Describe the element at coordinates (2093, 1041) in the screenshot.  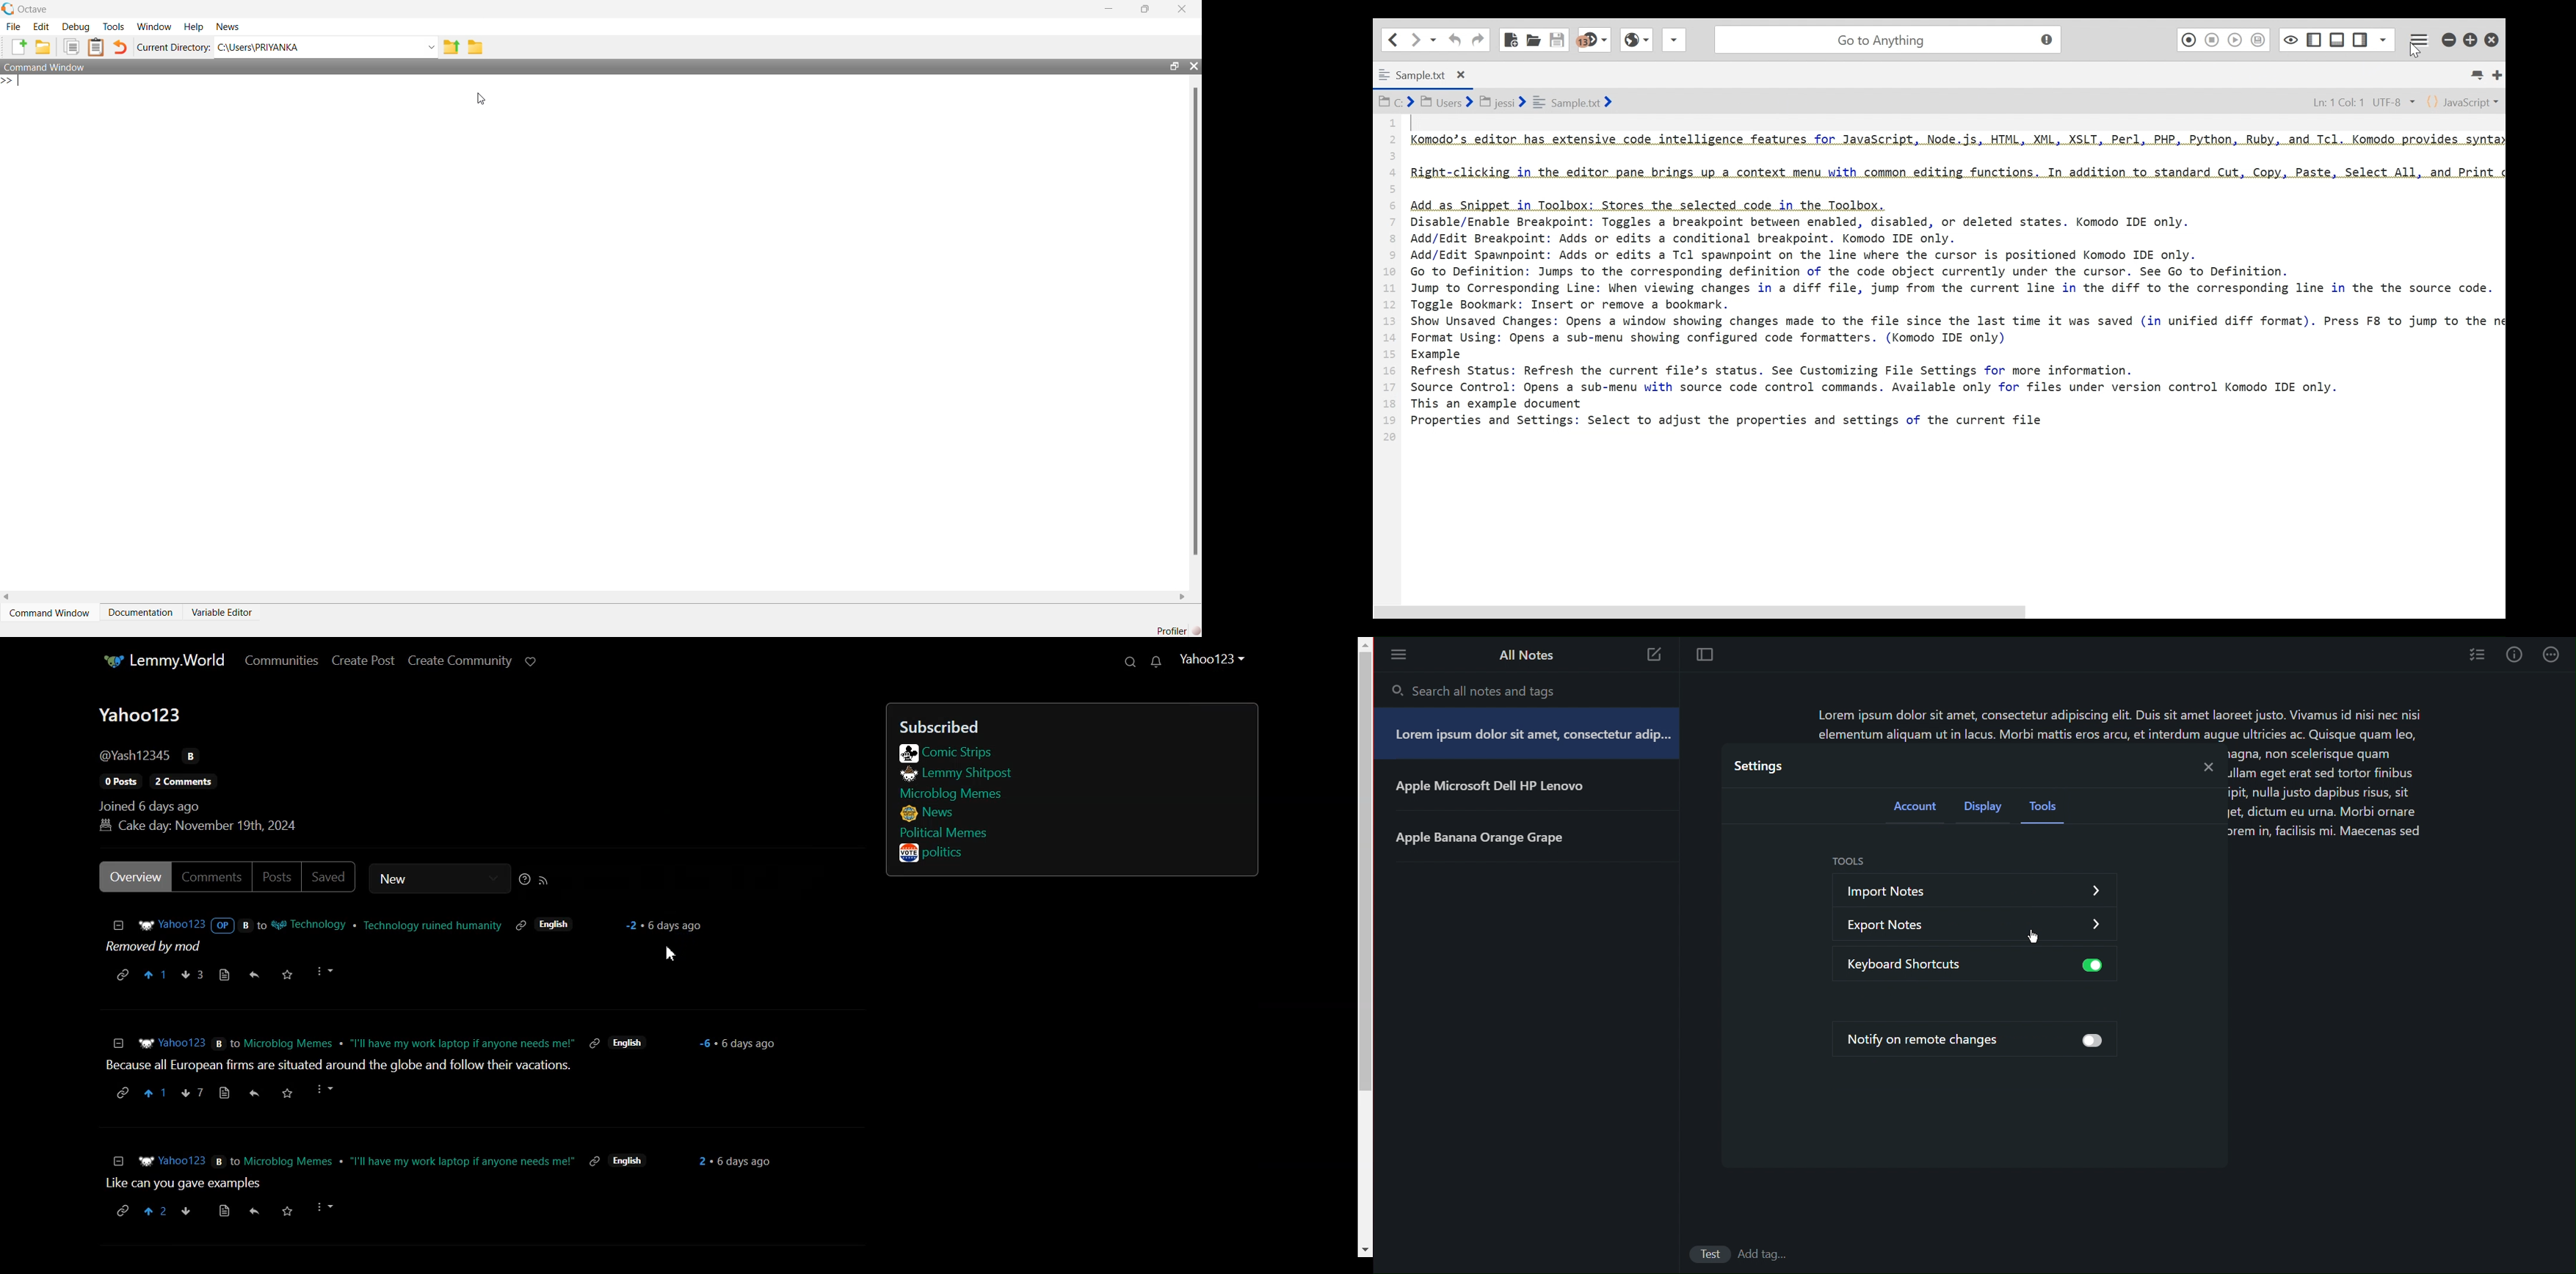
I see `button` at that location.